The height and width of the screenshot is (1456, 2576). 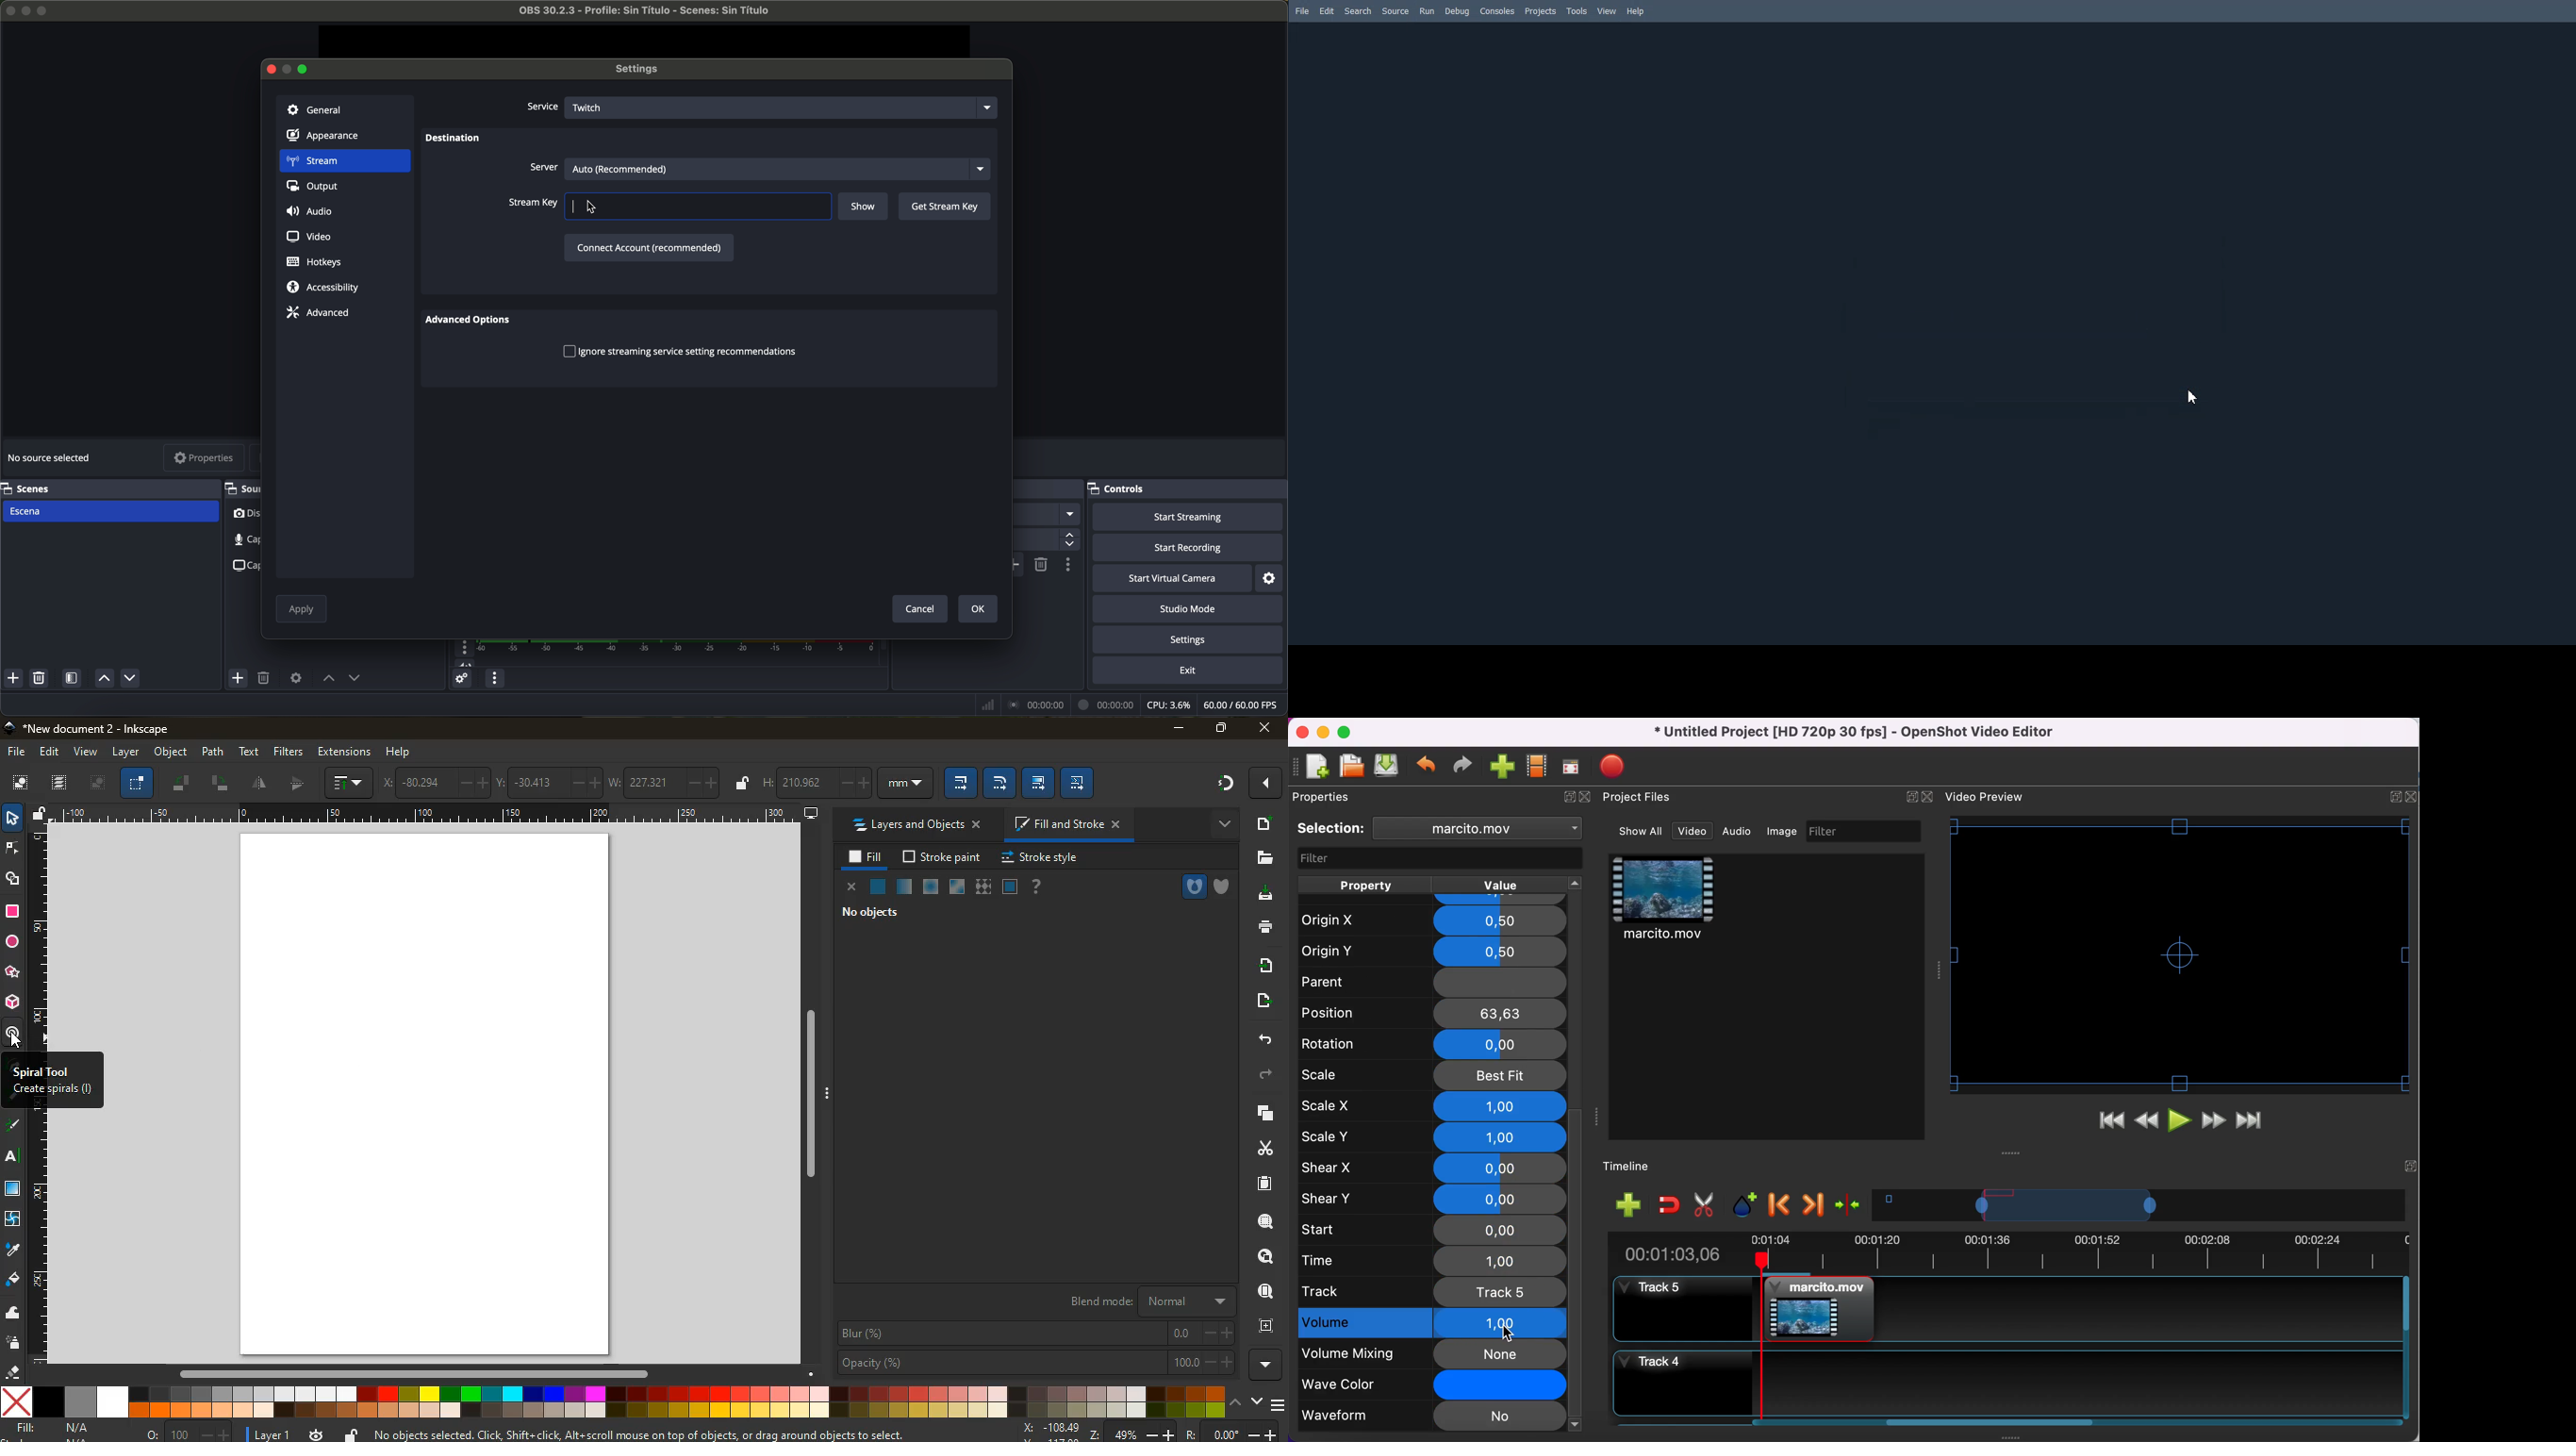 What do you see at coordinates (1431, 1417) in the screenshot?
I see `wave form no` at bounding box center [1431, 1417].